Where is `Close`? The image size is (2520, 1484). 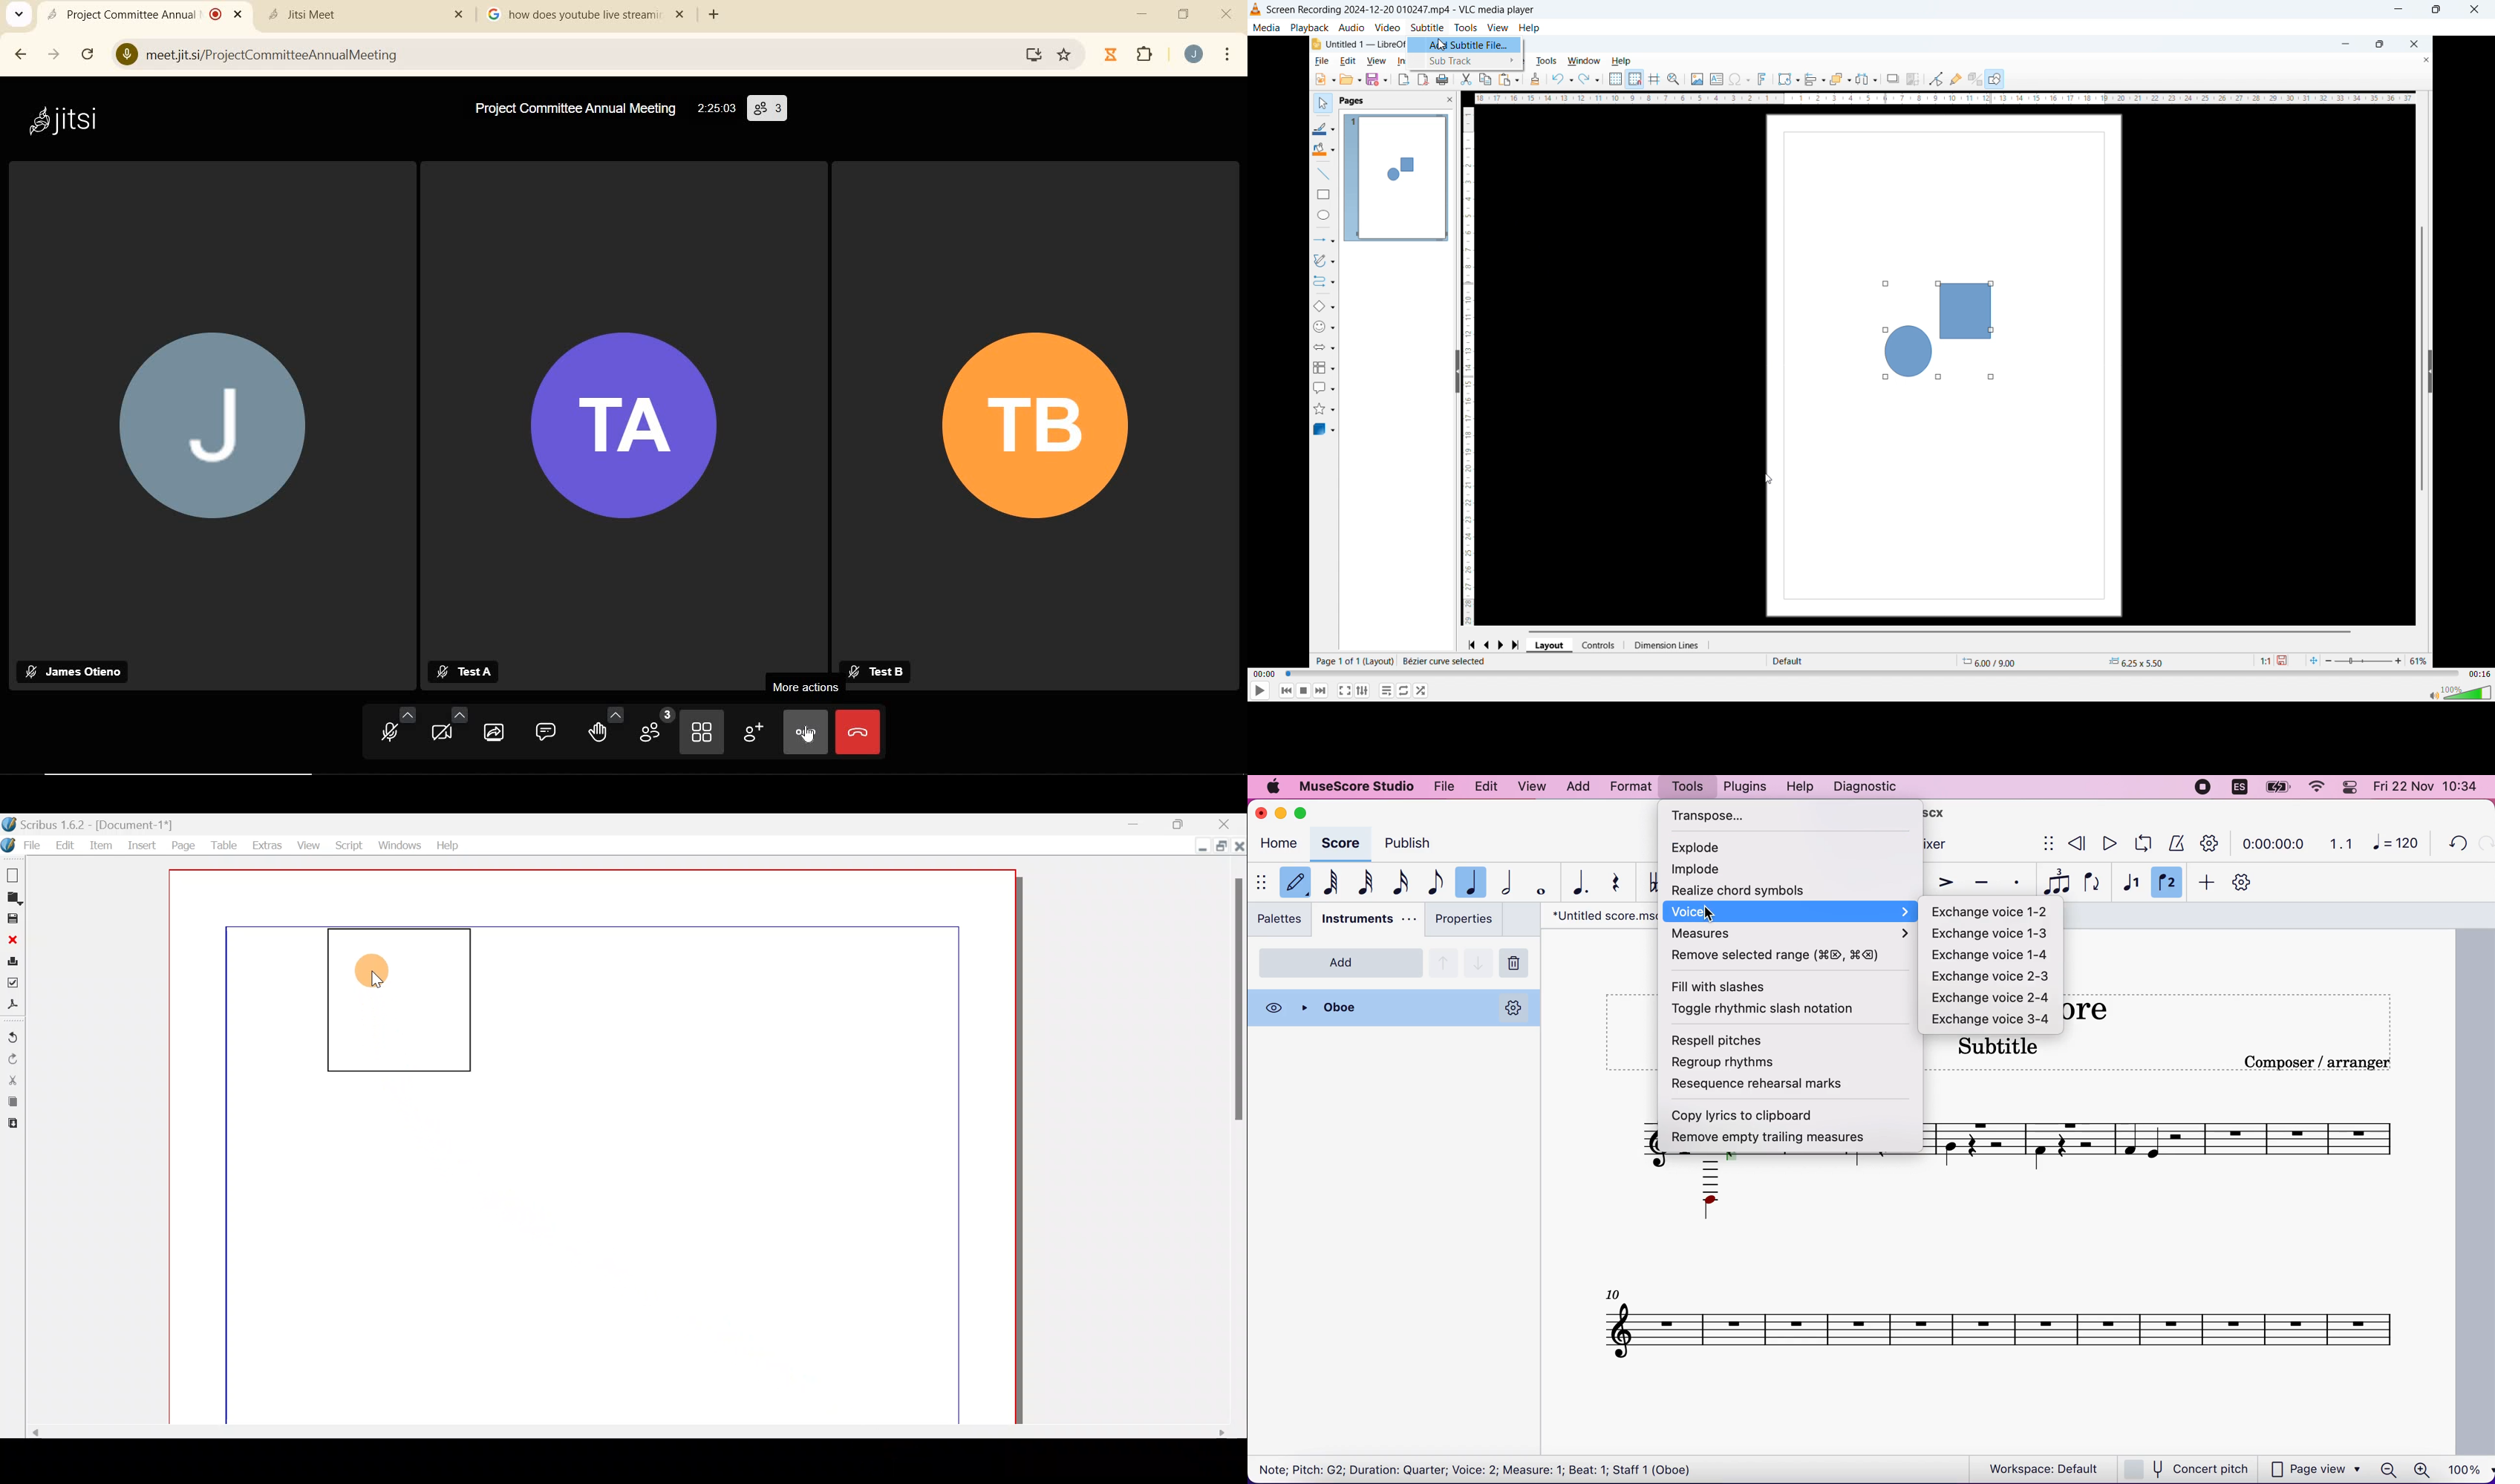
Close is located at coordinates (12, 940).